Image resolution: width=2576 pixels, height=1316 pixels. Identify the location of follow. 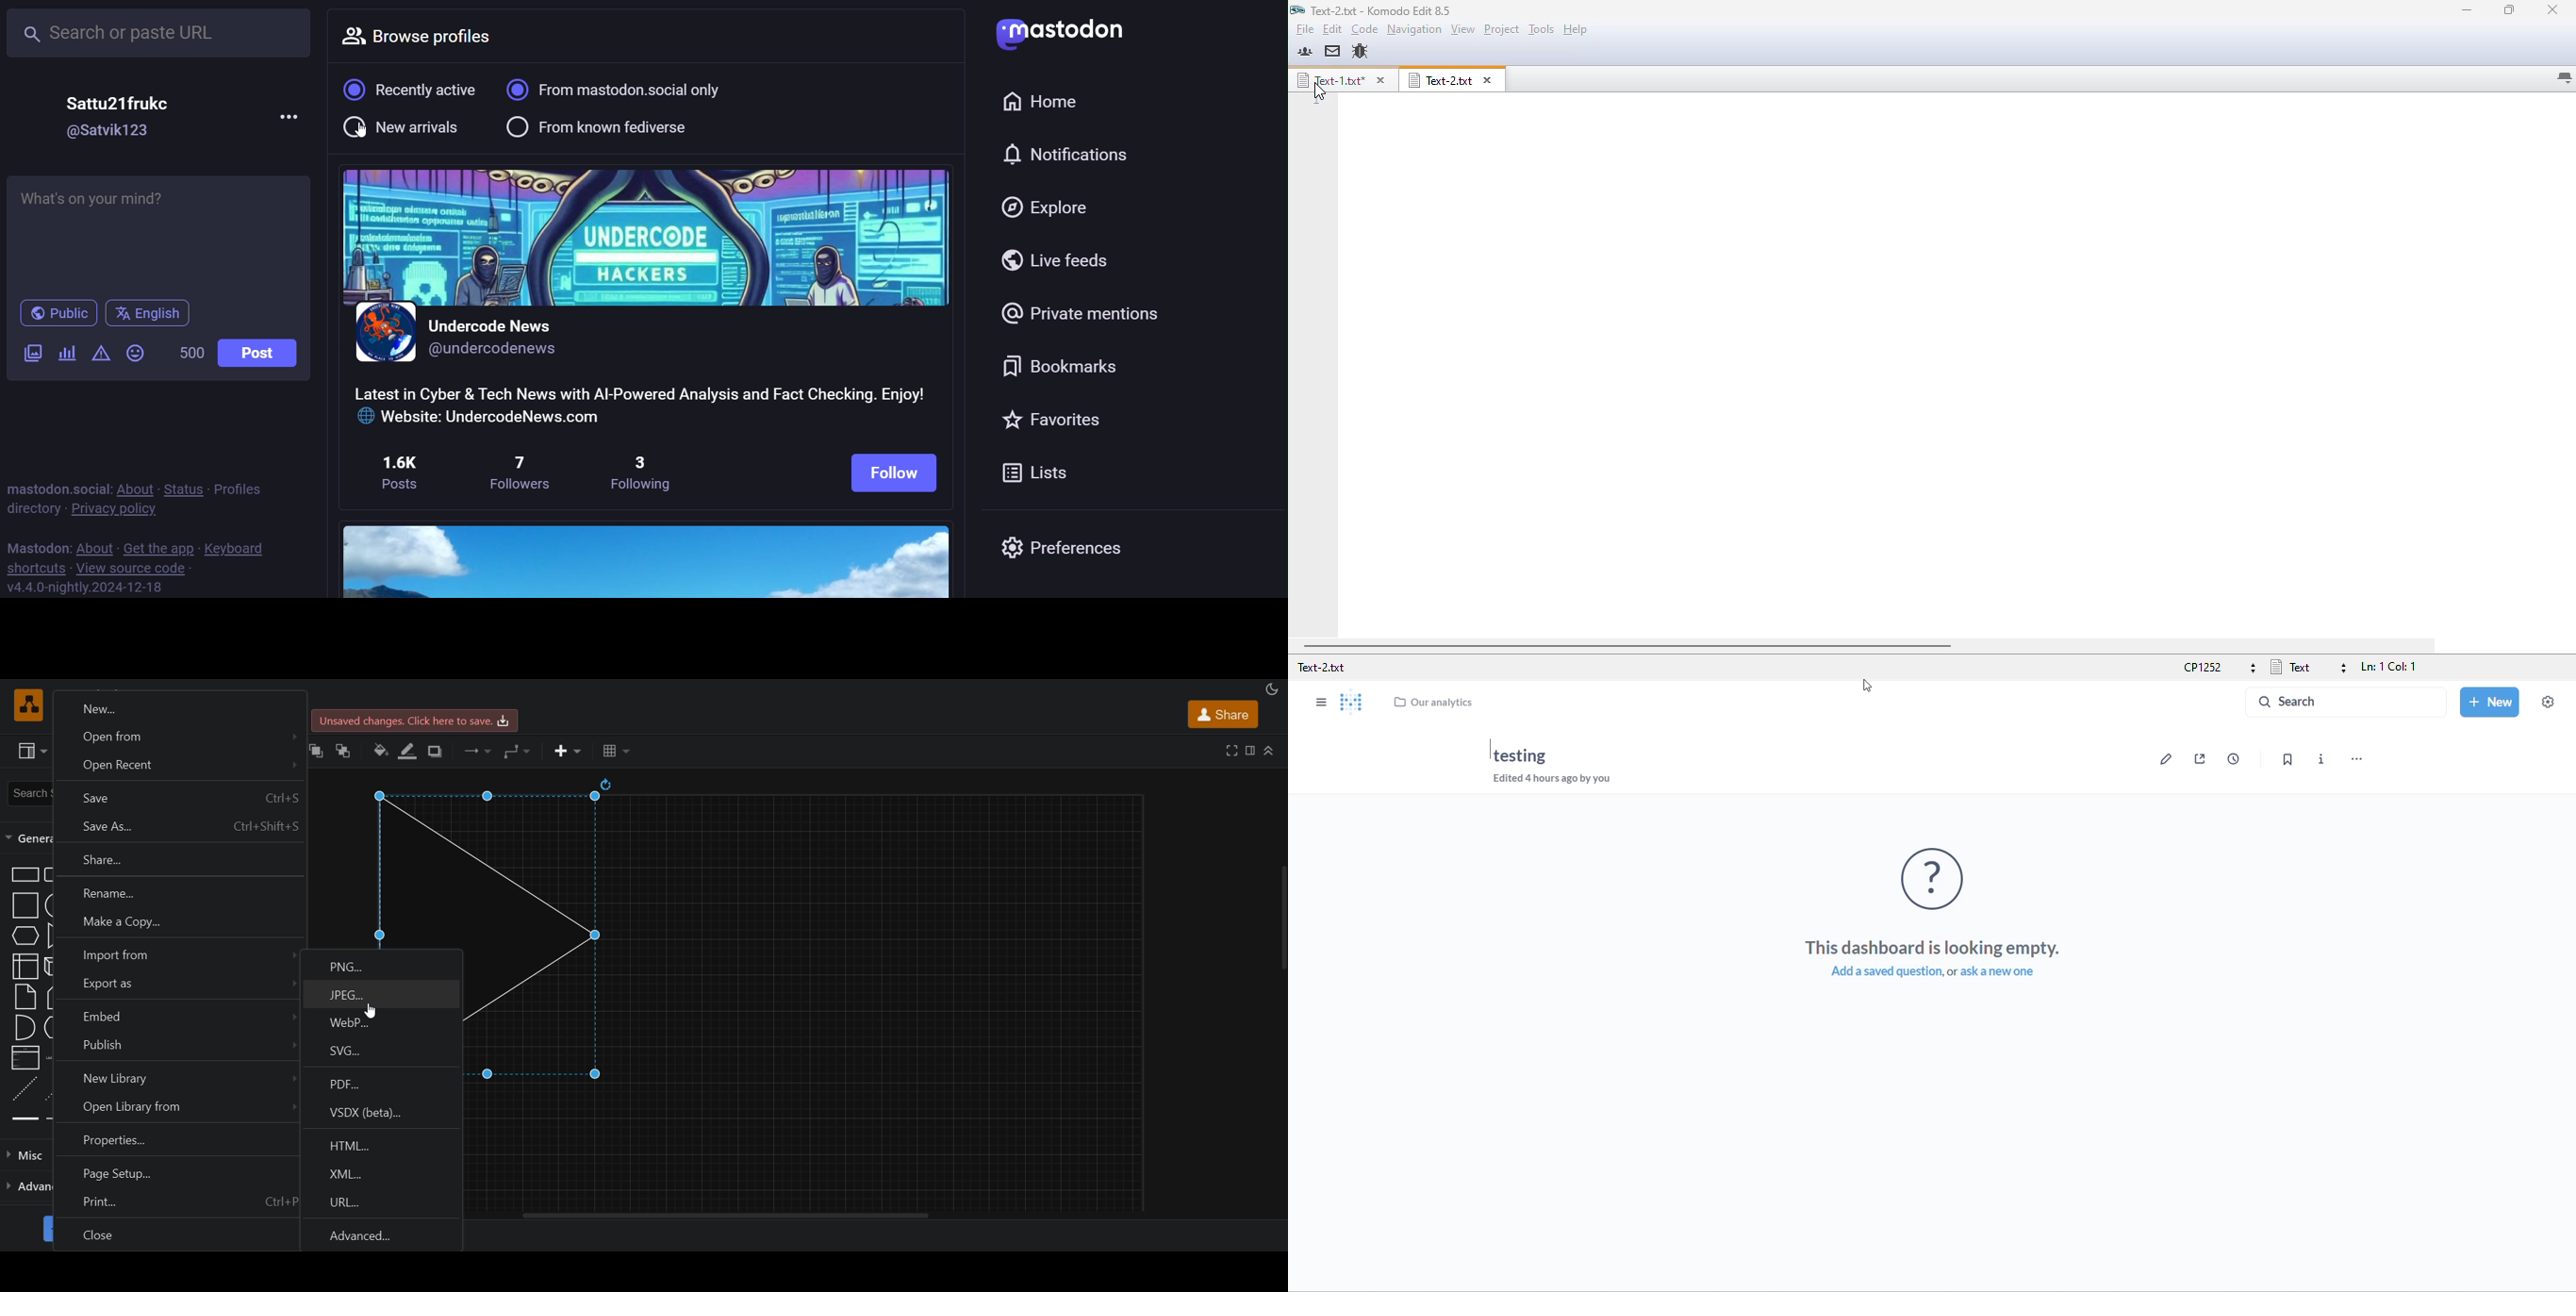
(891, 472).